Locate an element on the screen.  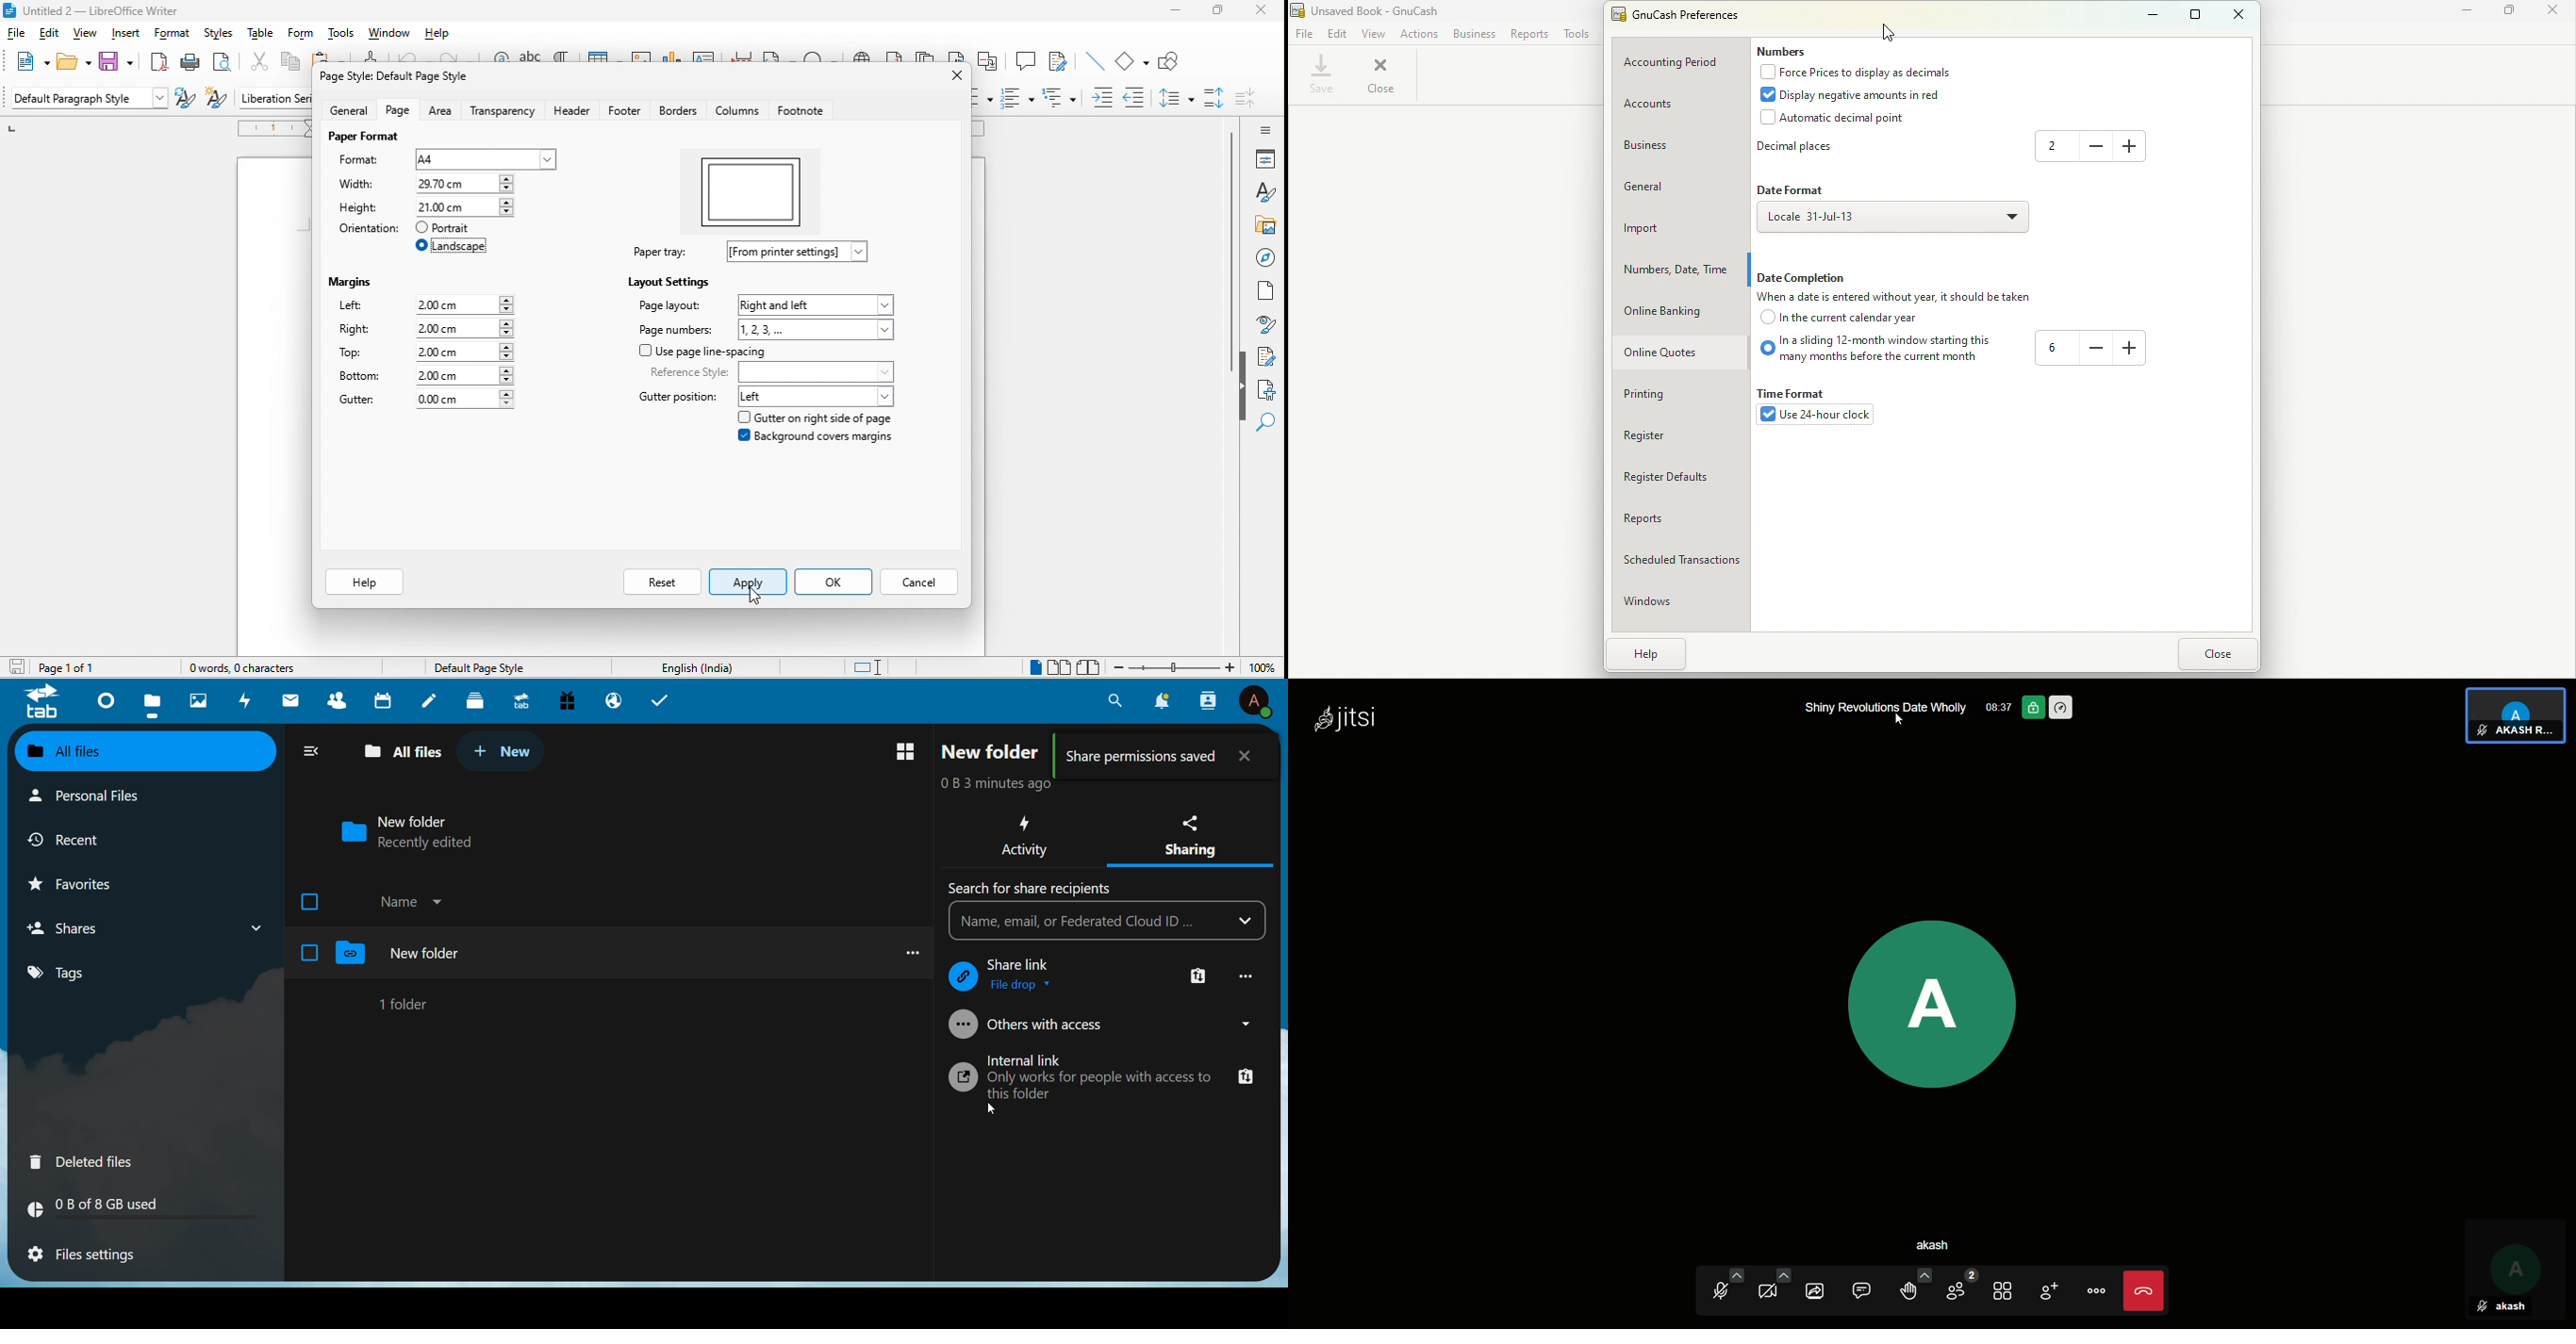
Register is located at coordinates (1669, 434).